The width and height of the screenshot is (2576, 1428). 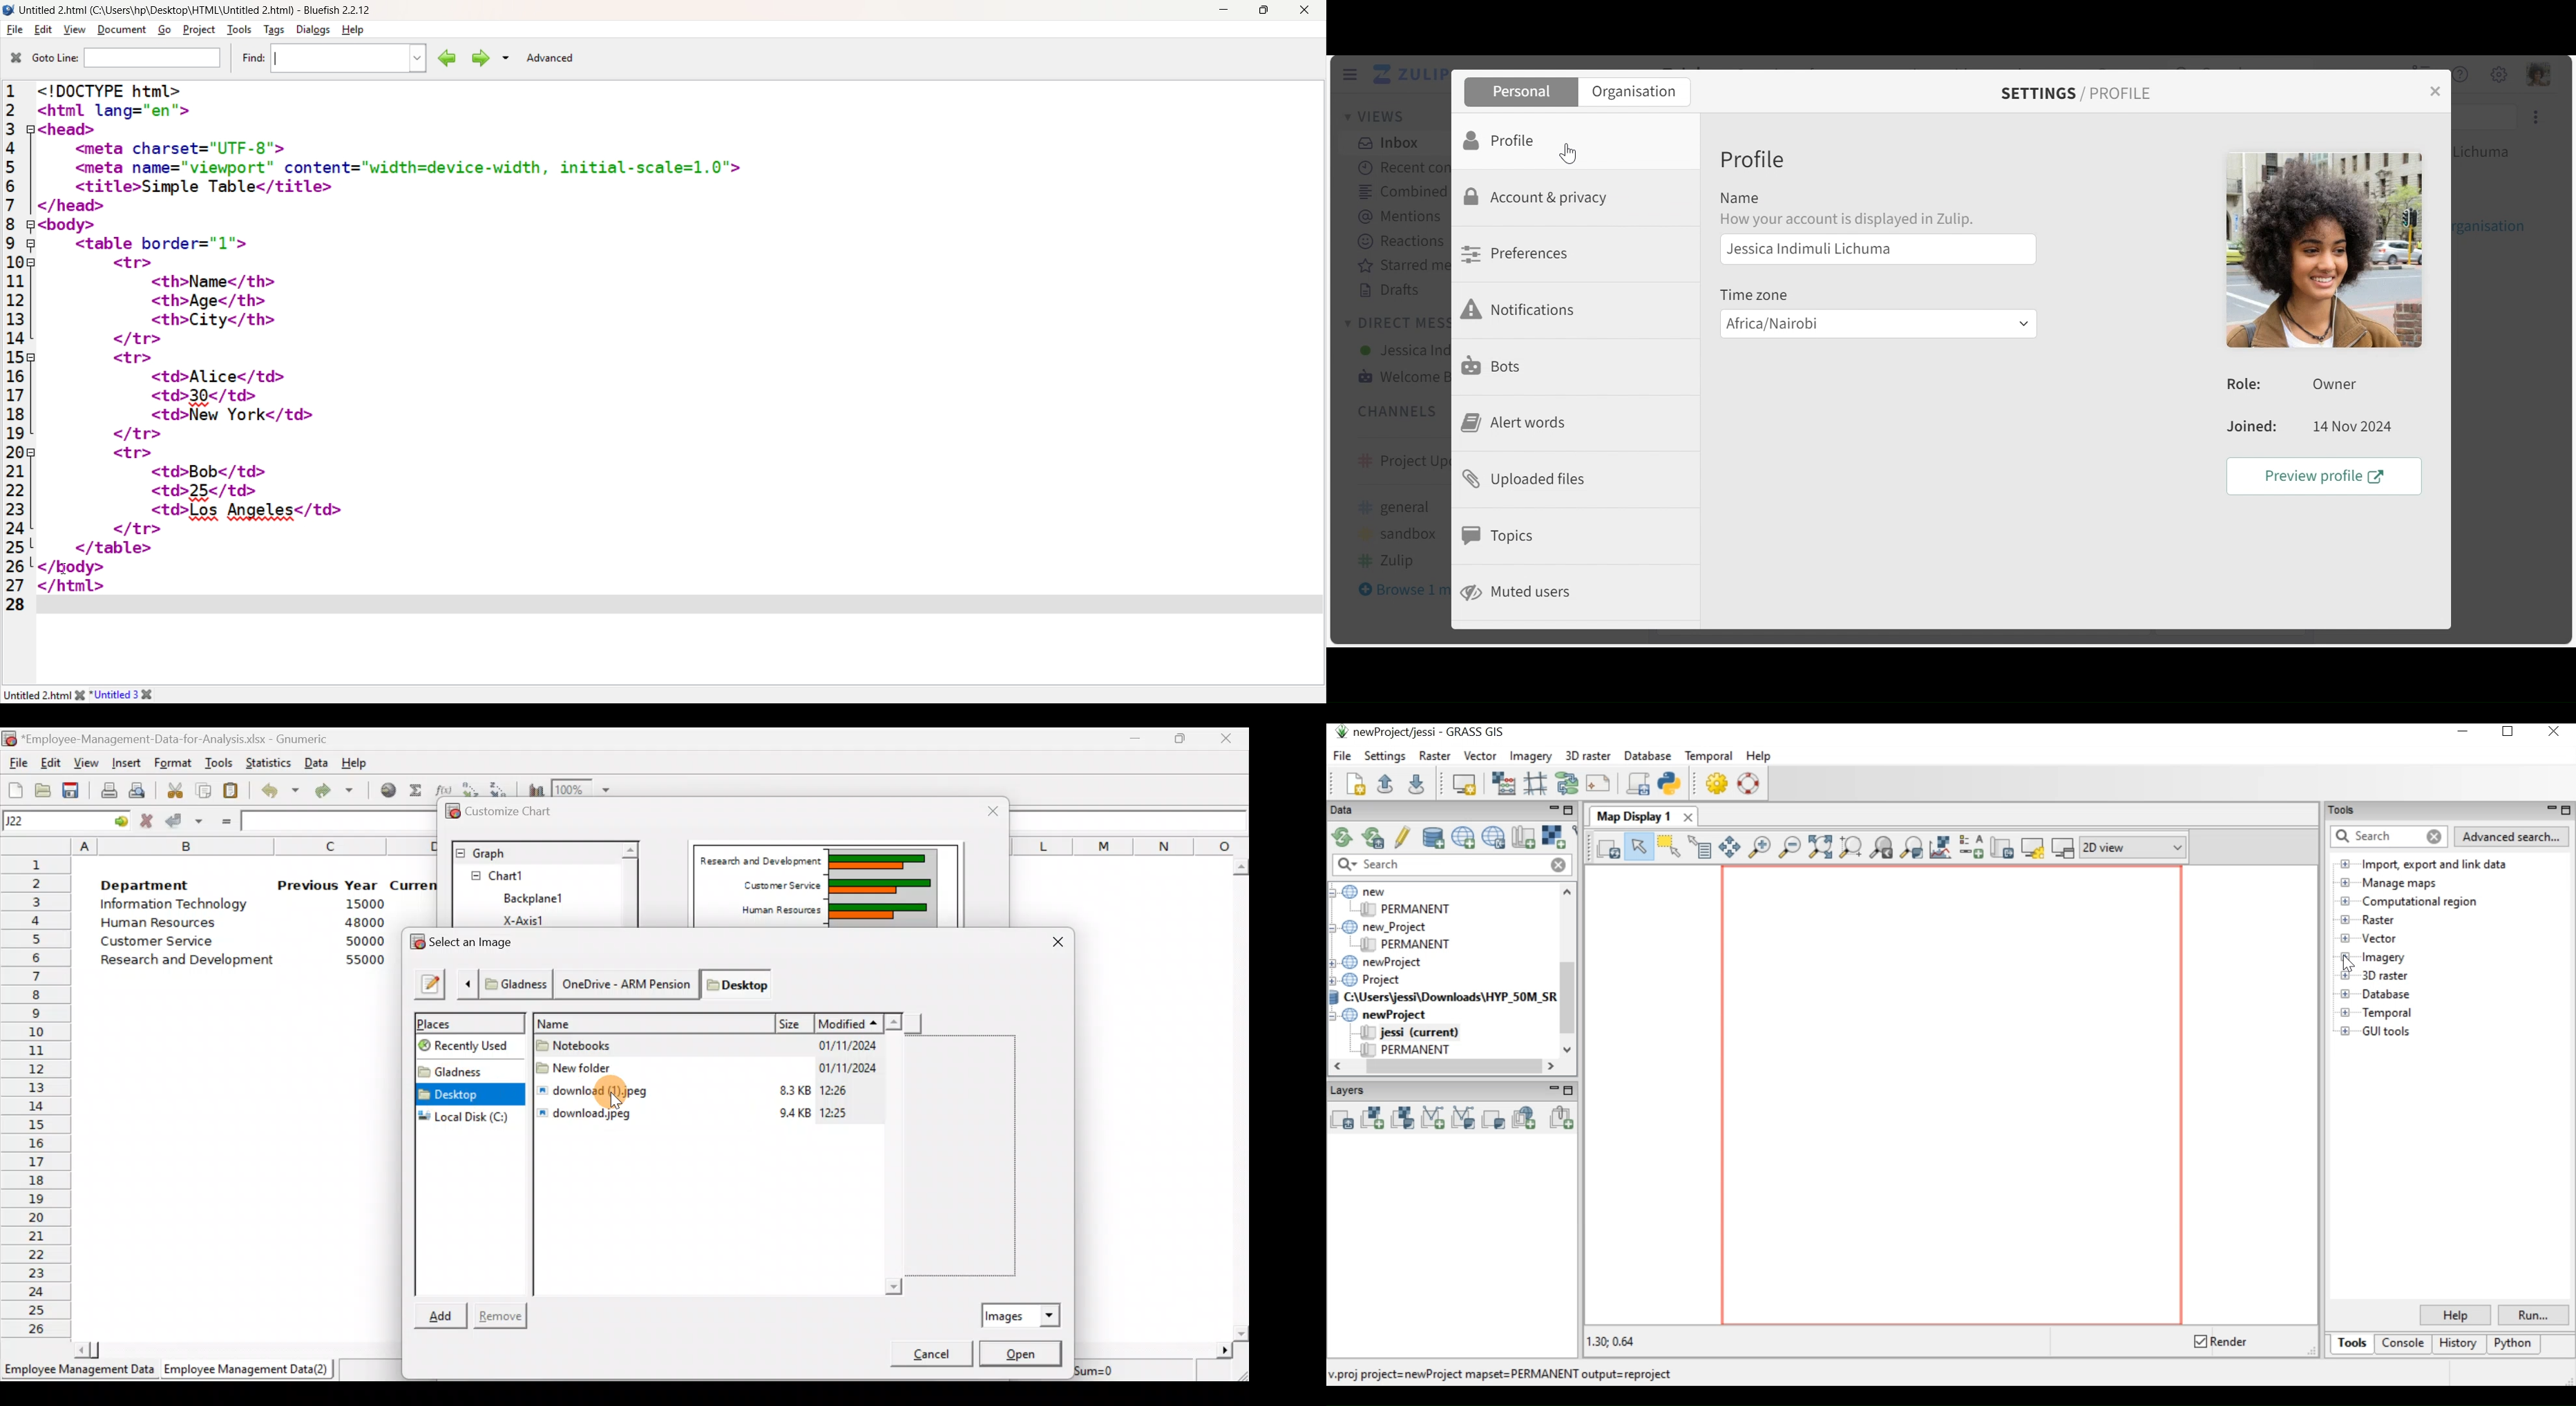 What do you see at coordinates (36, 1098) in the screenshot?
I see `Rows` at bounding box center [36, 1098].